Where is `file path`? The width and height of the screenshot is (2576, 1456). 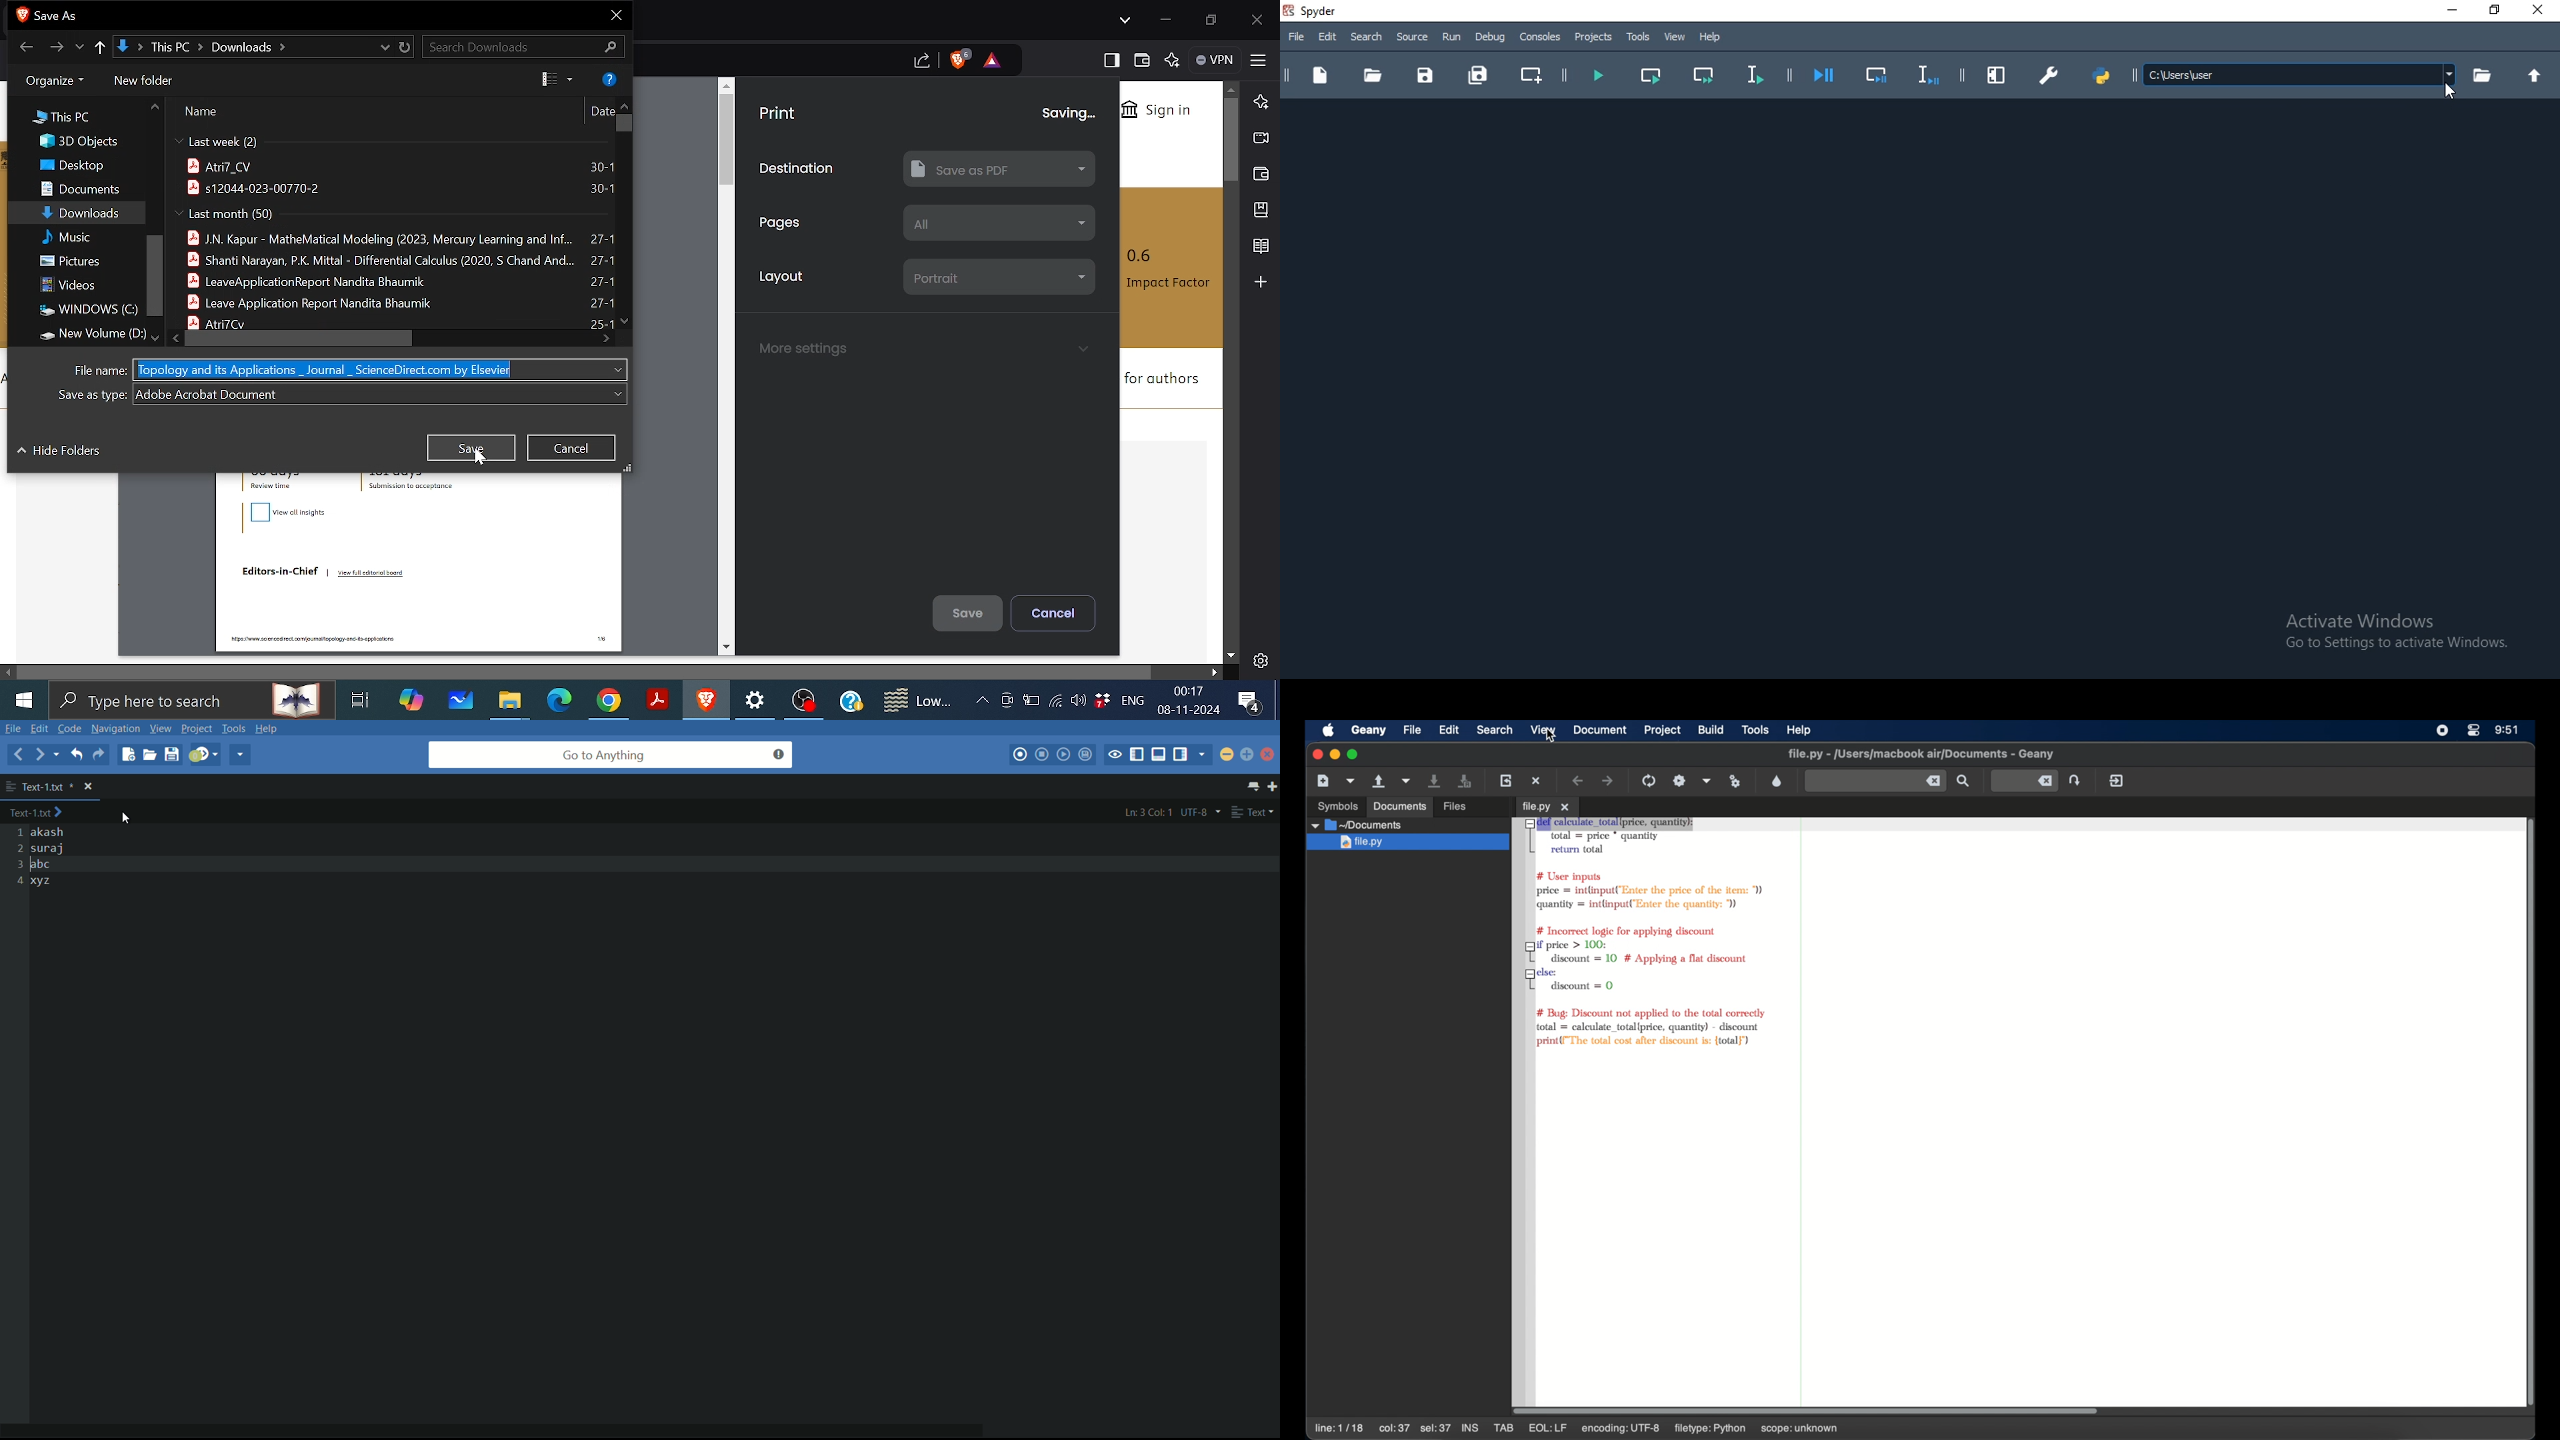 file path is located at coordinates (2297, 75).